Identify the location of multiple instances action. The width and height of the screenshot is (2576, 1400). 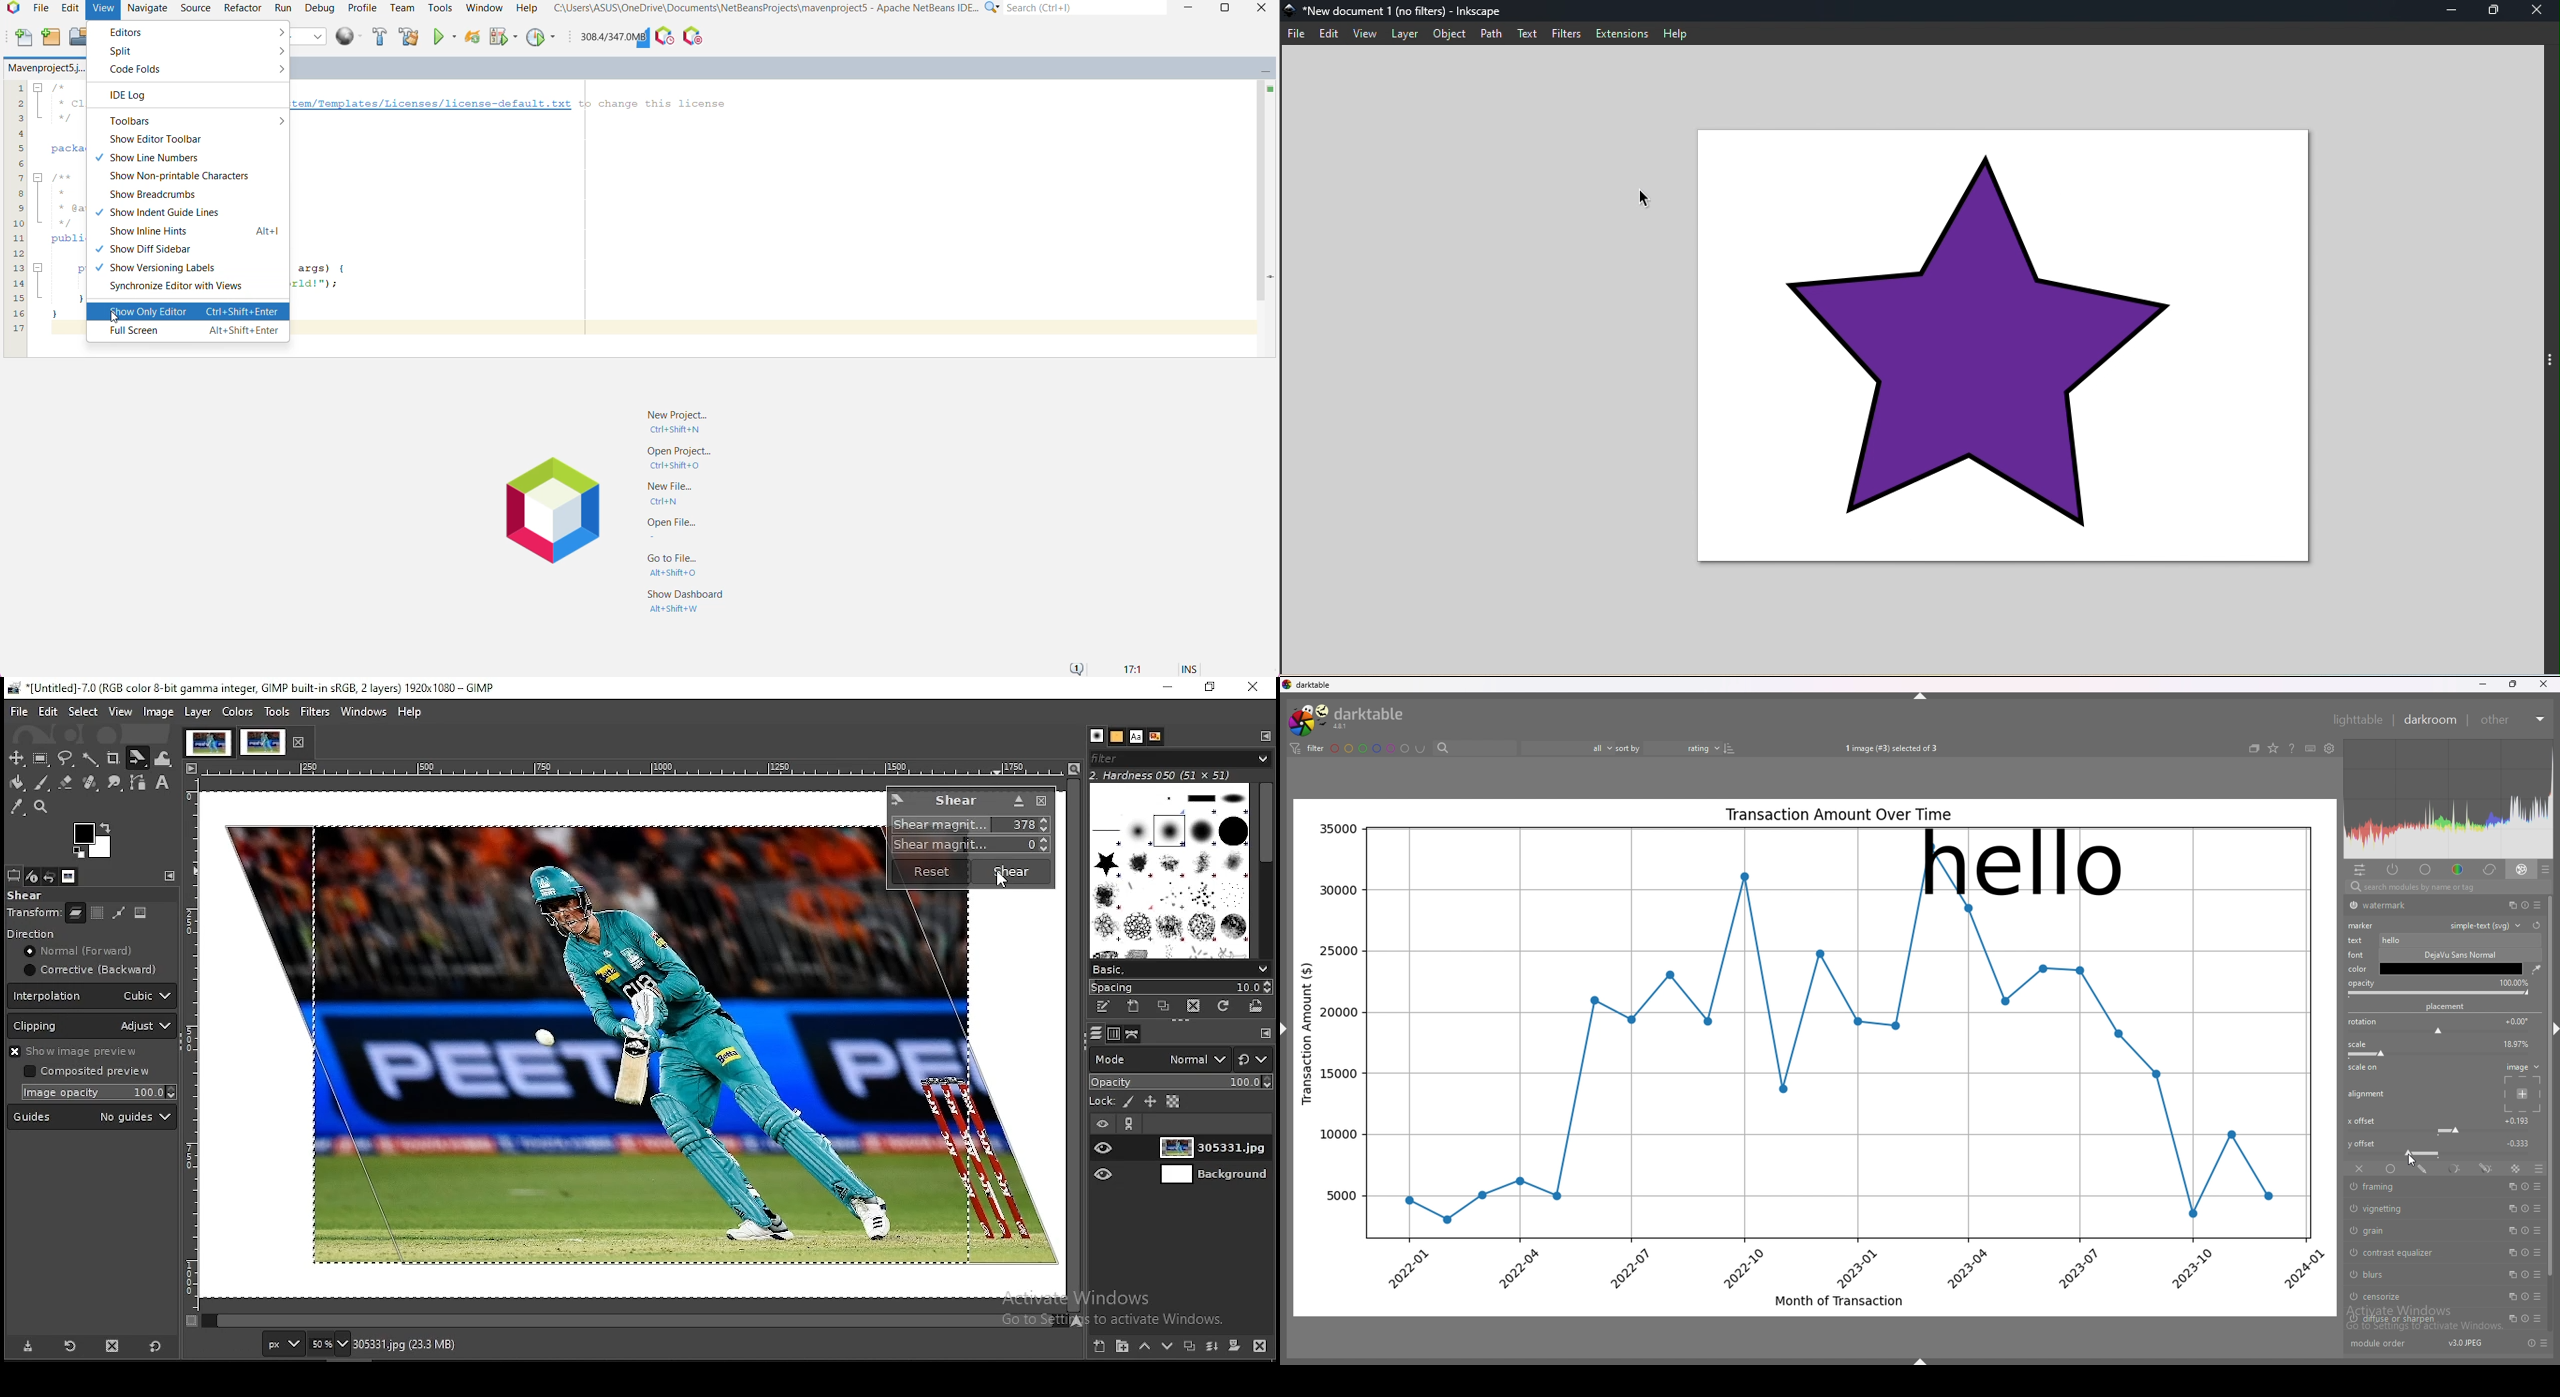
(2511, 1253).